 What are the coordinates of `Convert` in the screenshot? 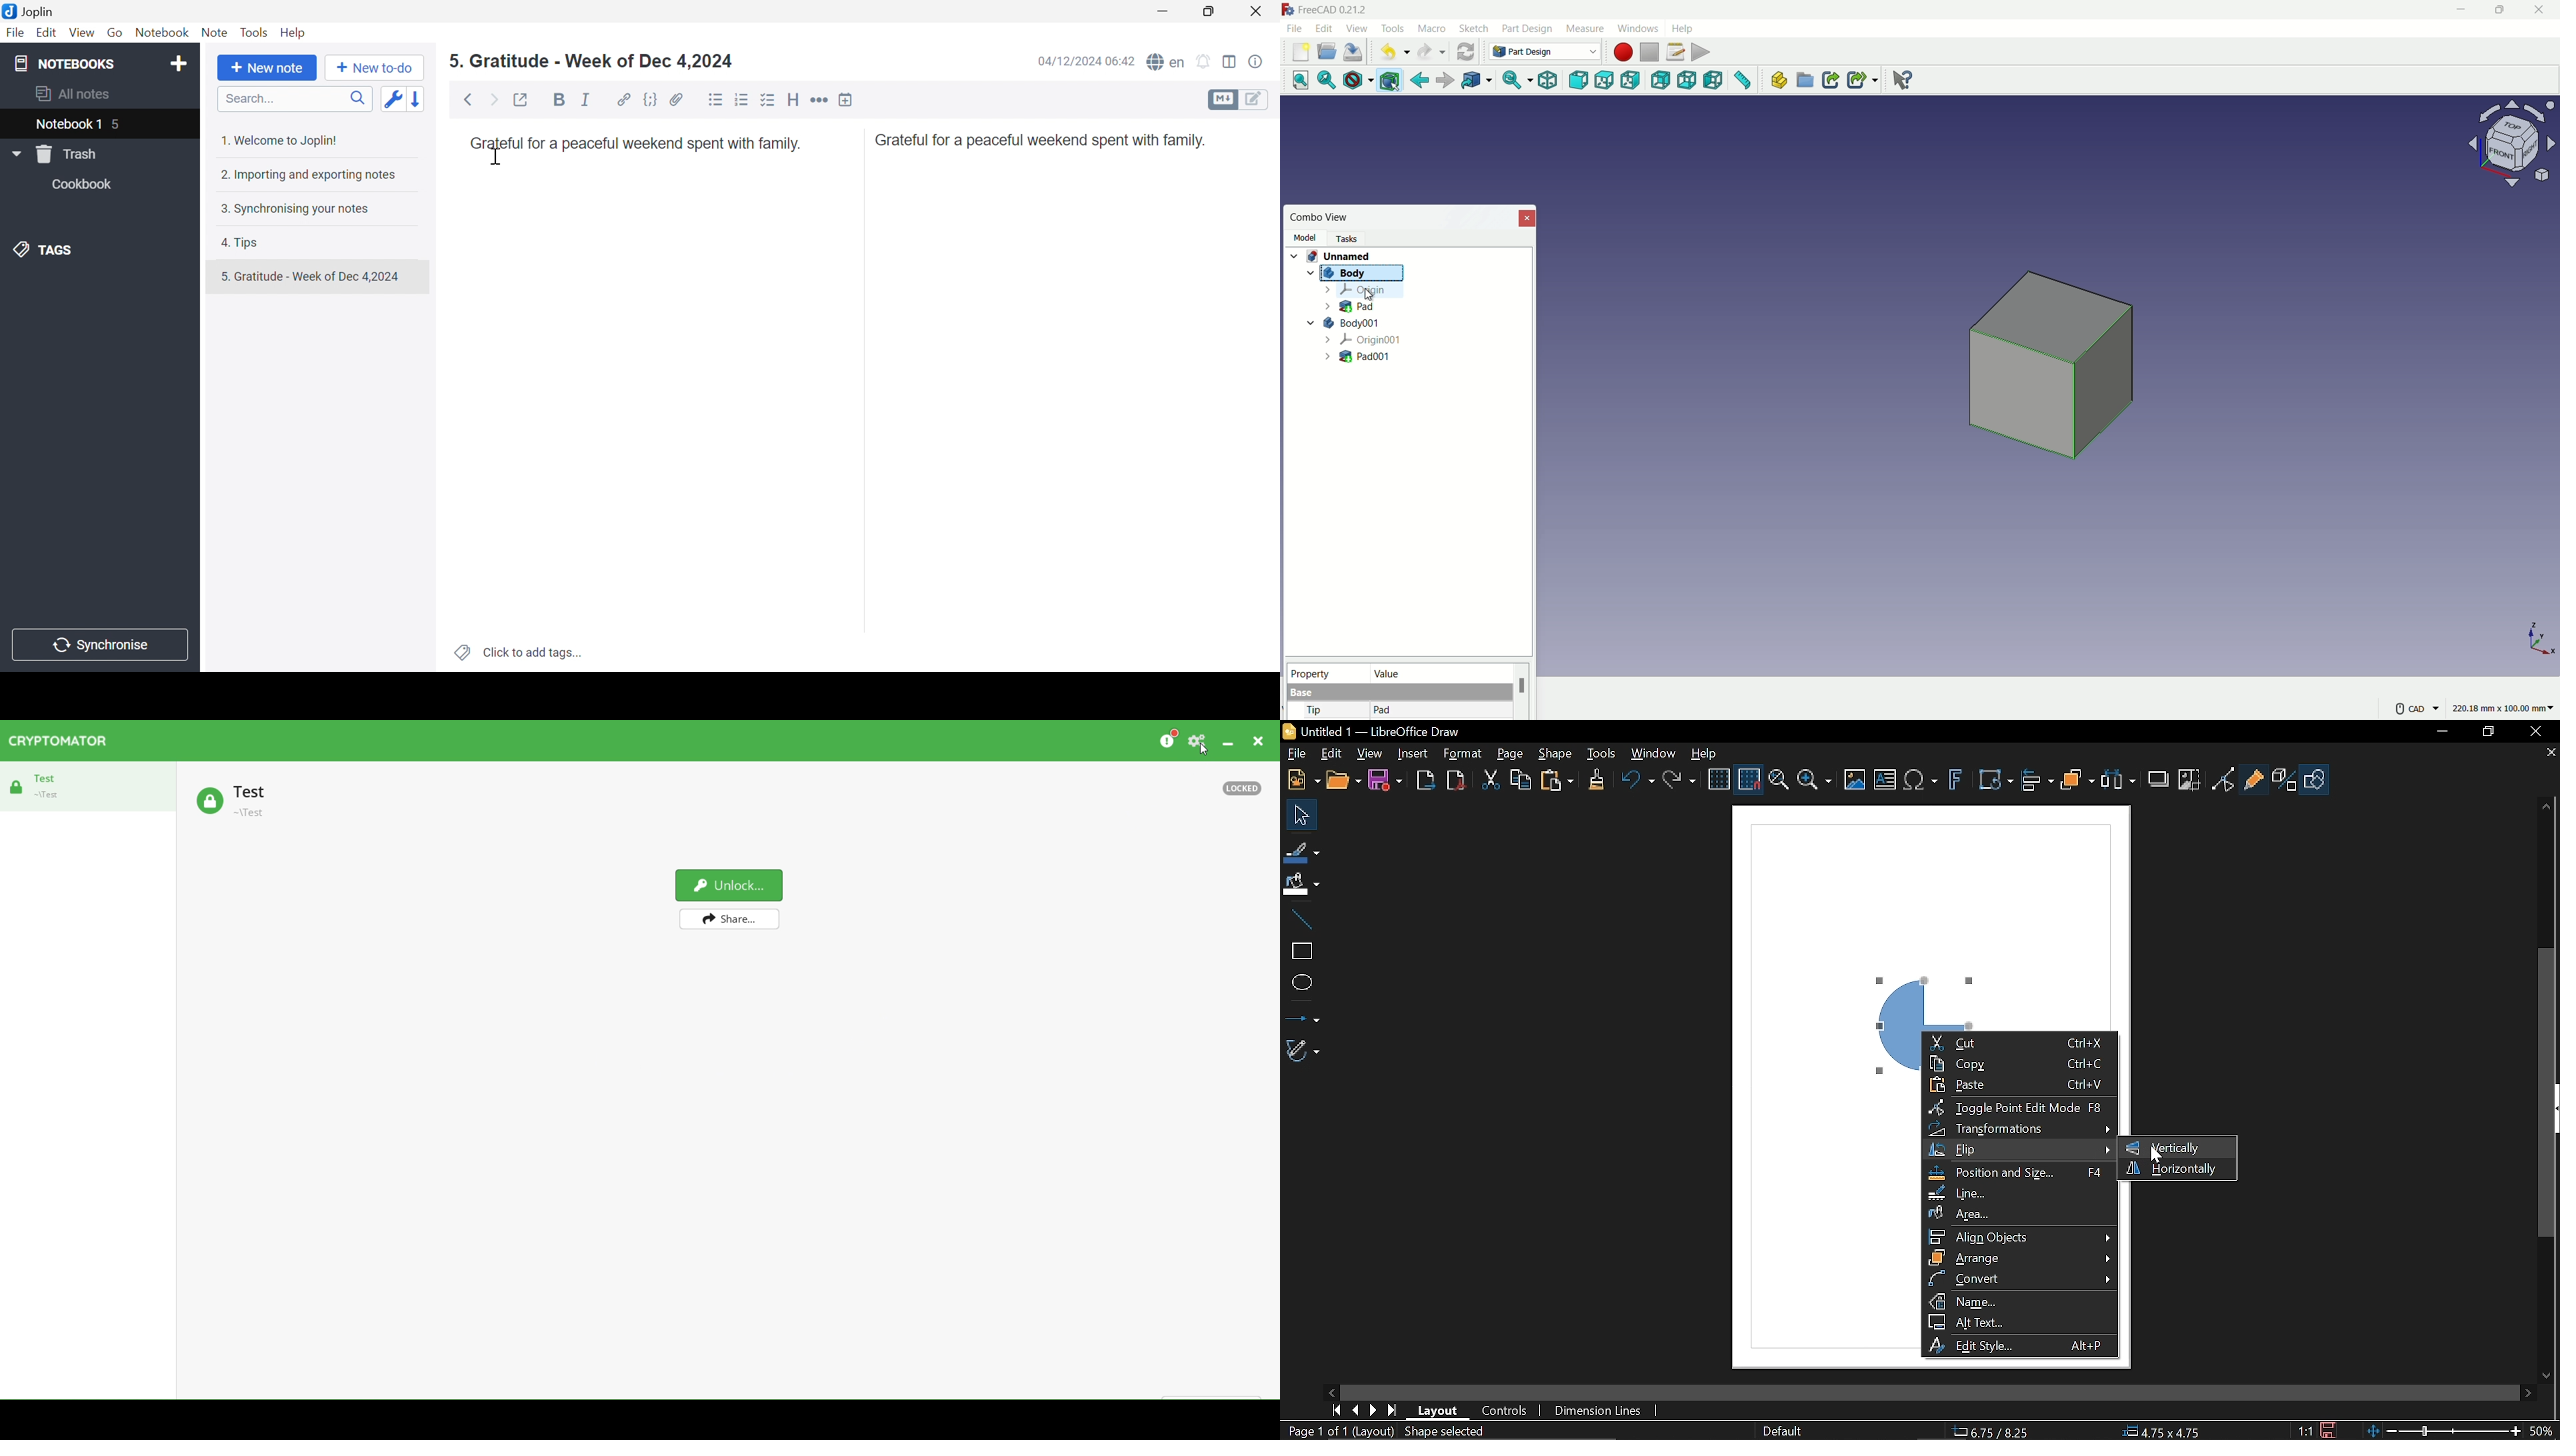 It's located at (2020, 1279).